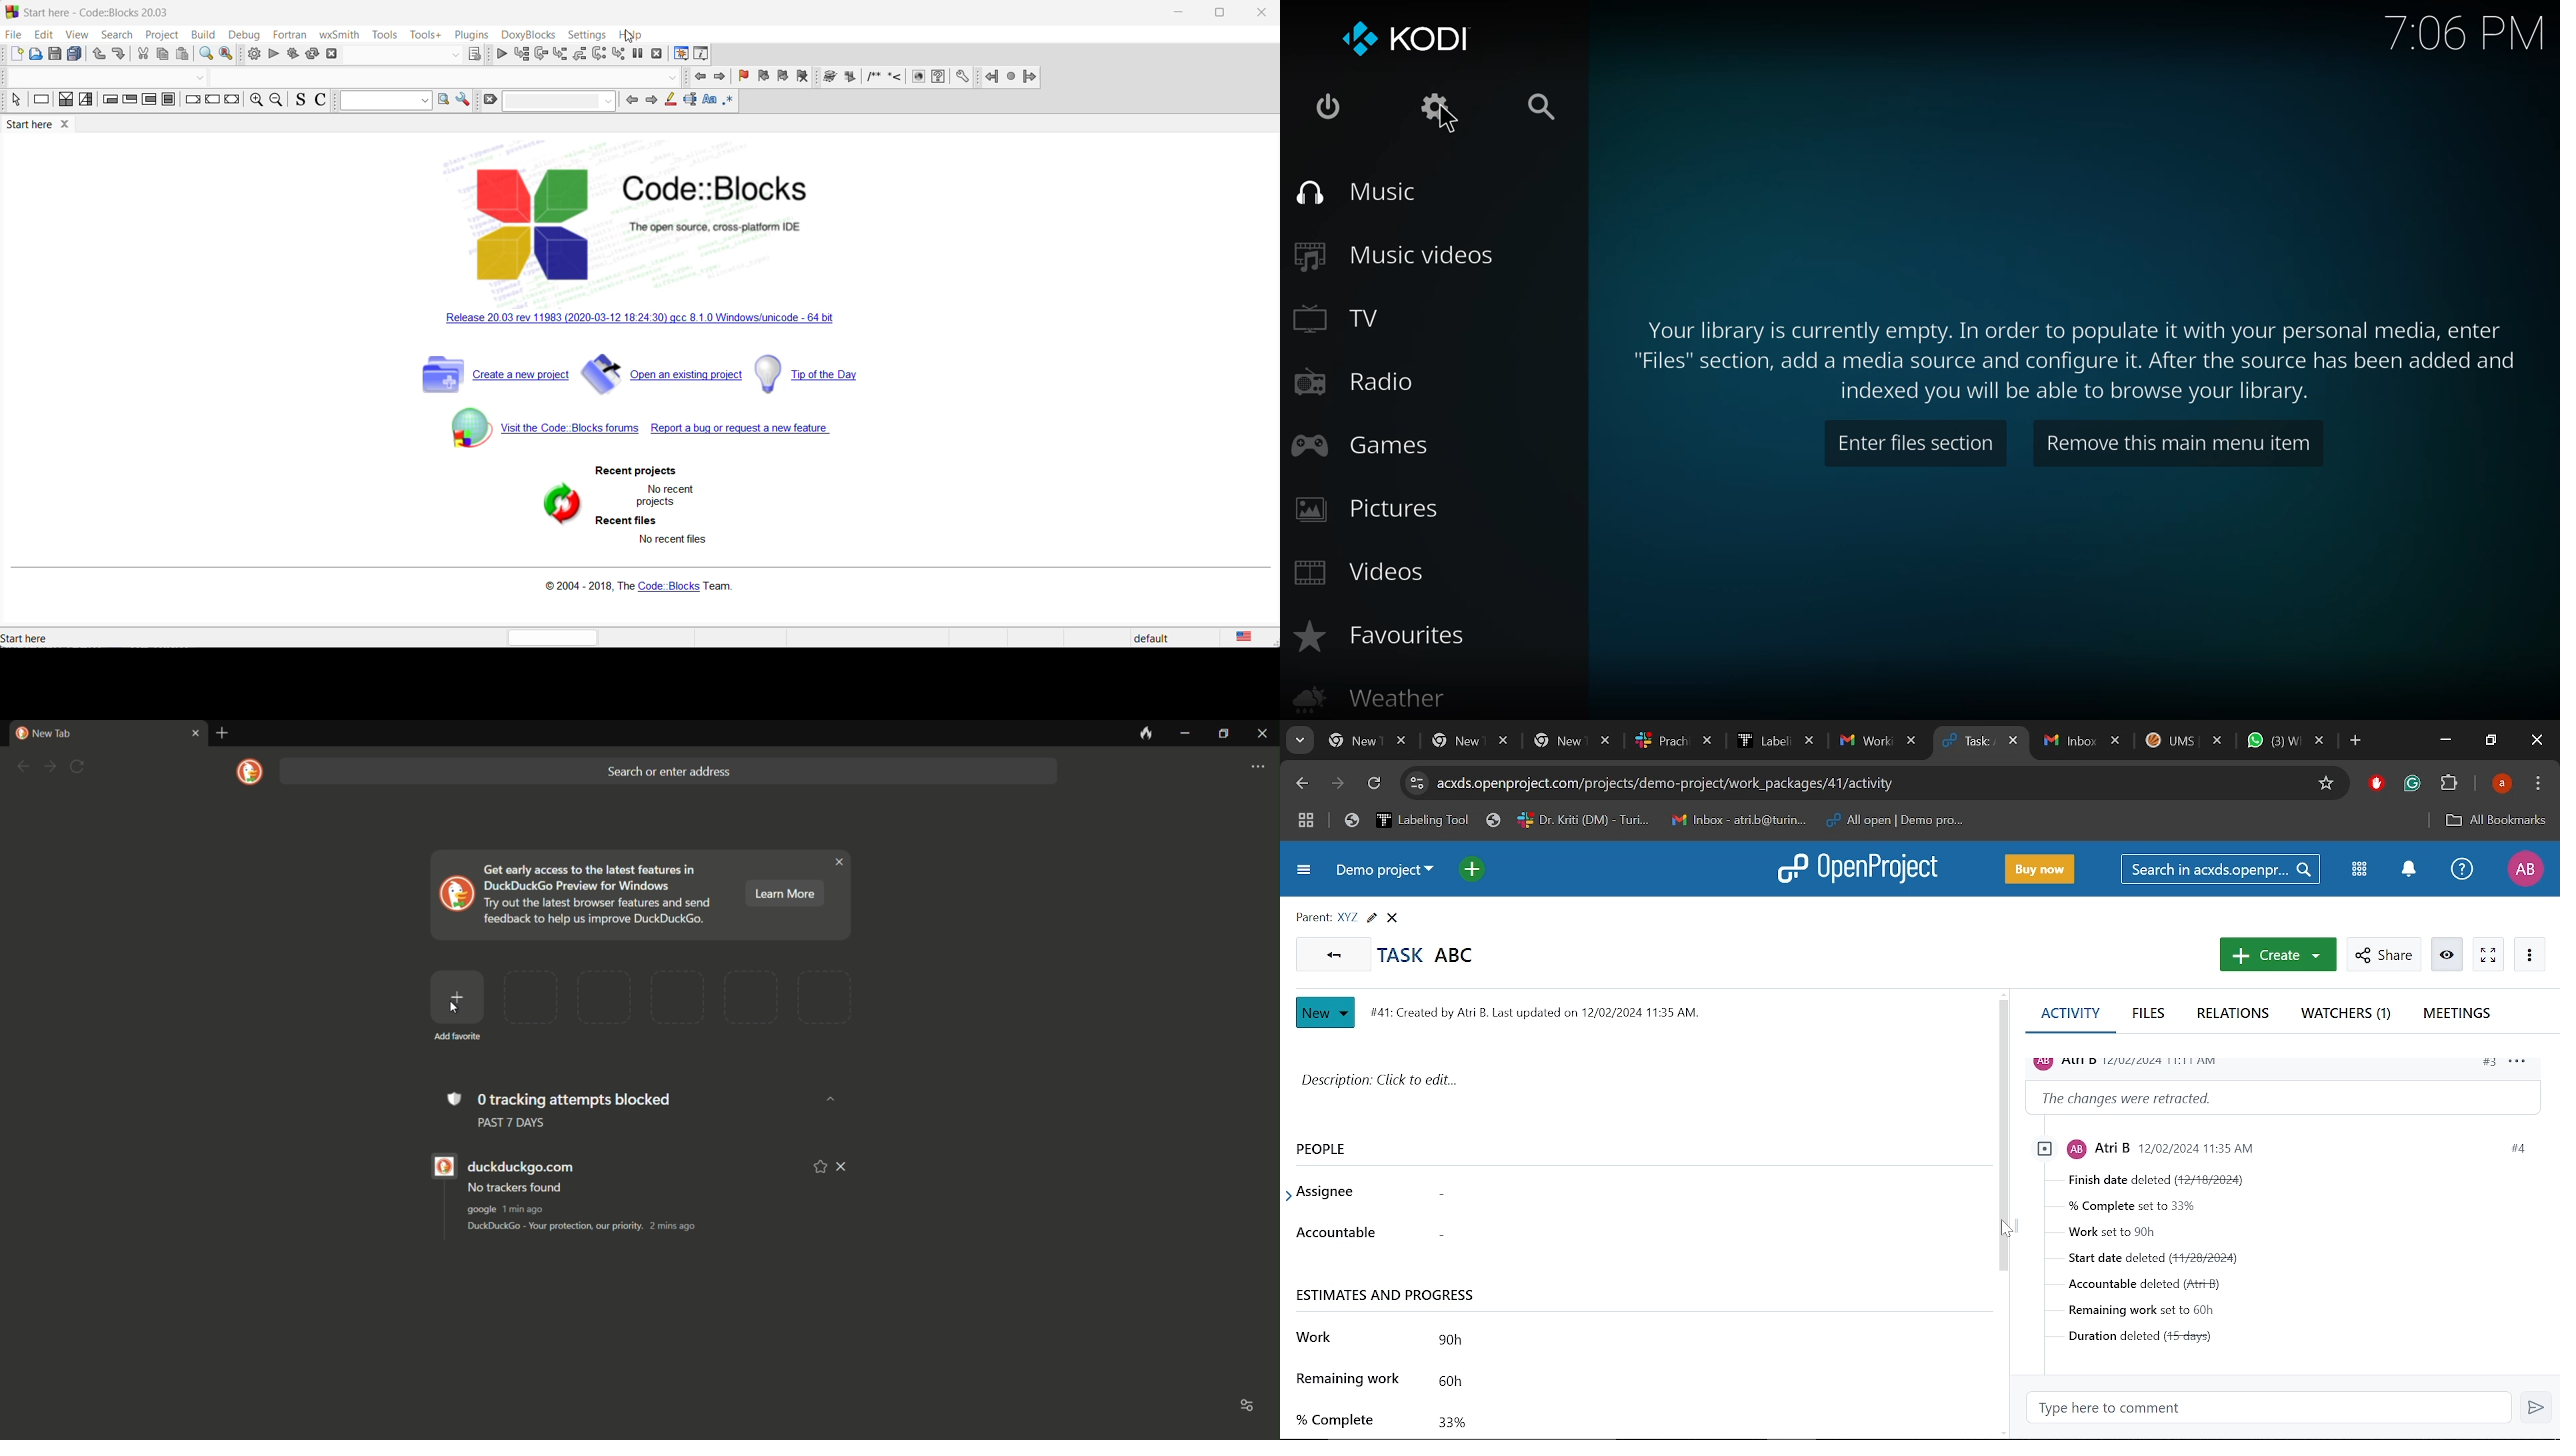  What do you see at coordinates (521, 56) in the screenshot?
I see `run to cursor` at bounding box center [521, 56].